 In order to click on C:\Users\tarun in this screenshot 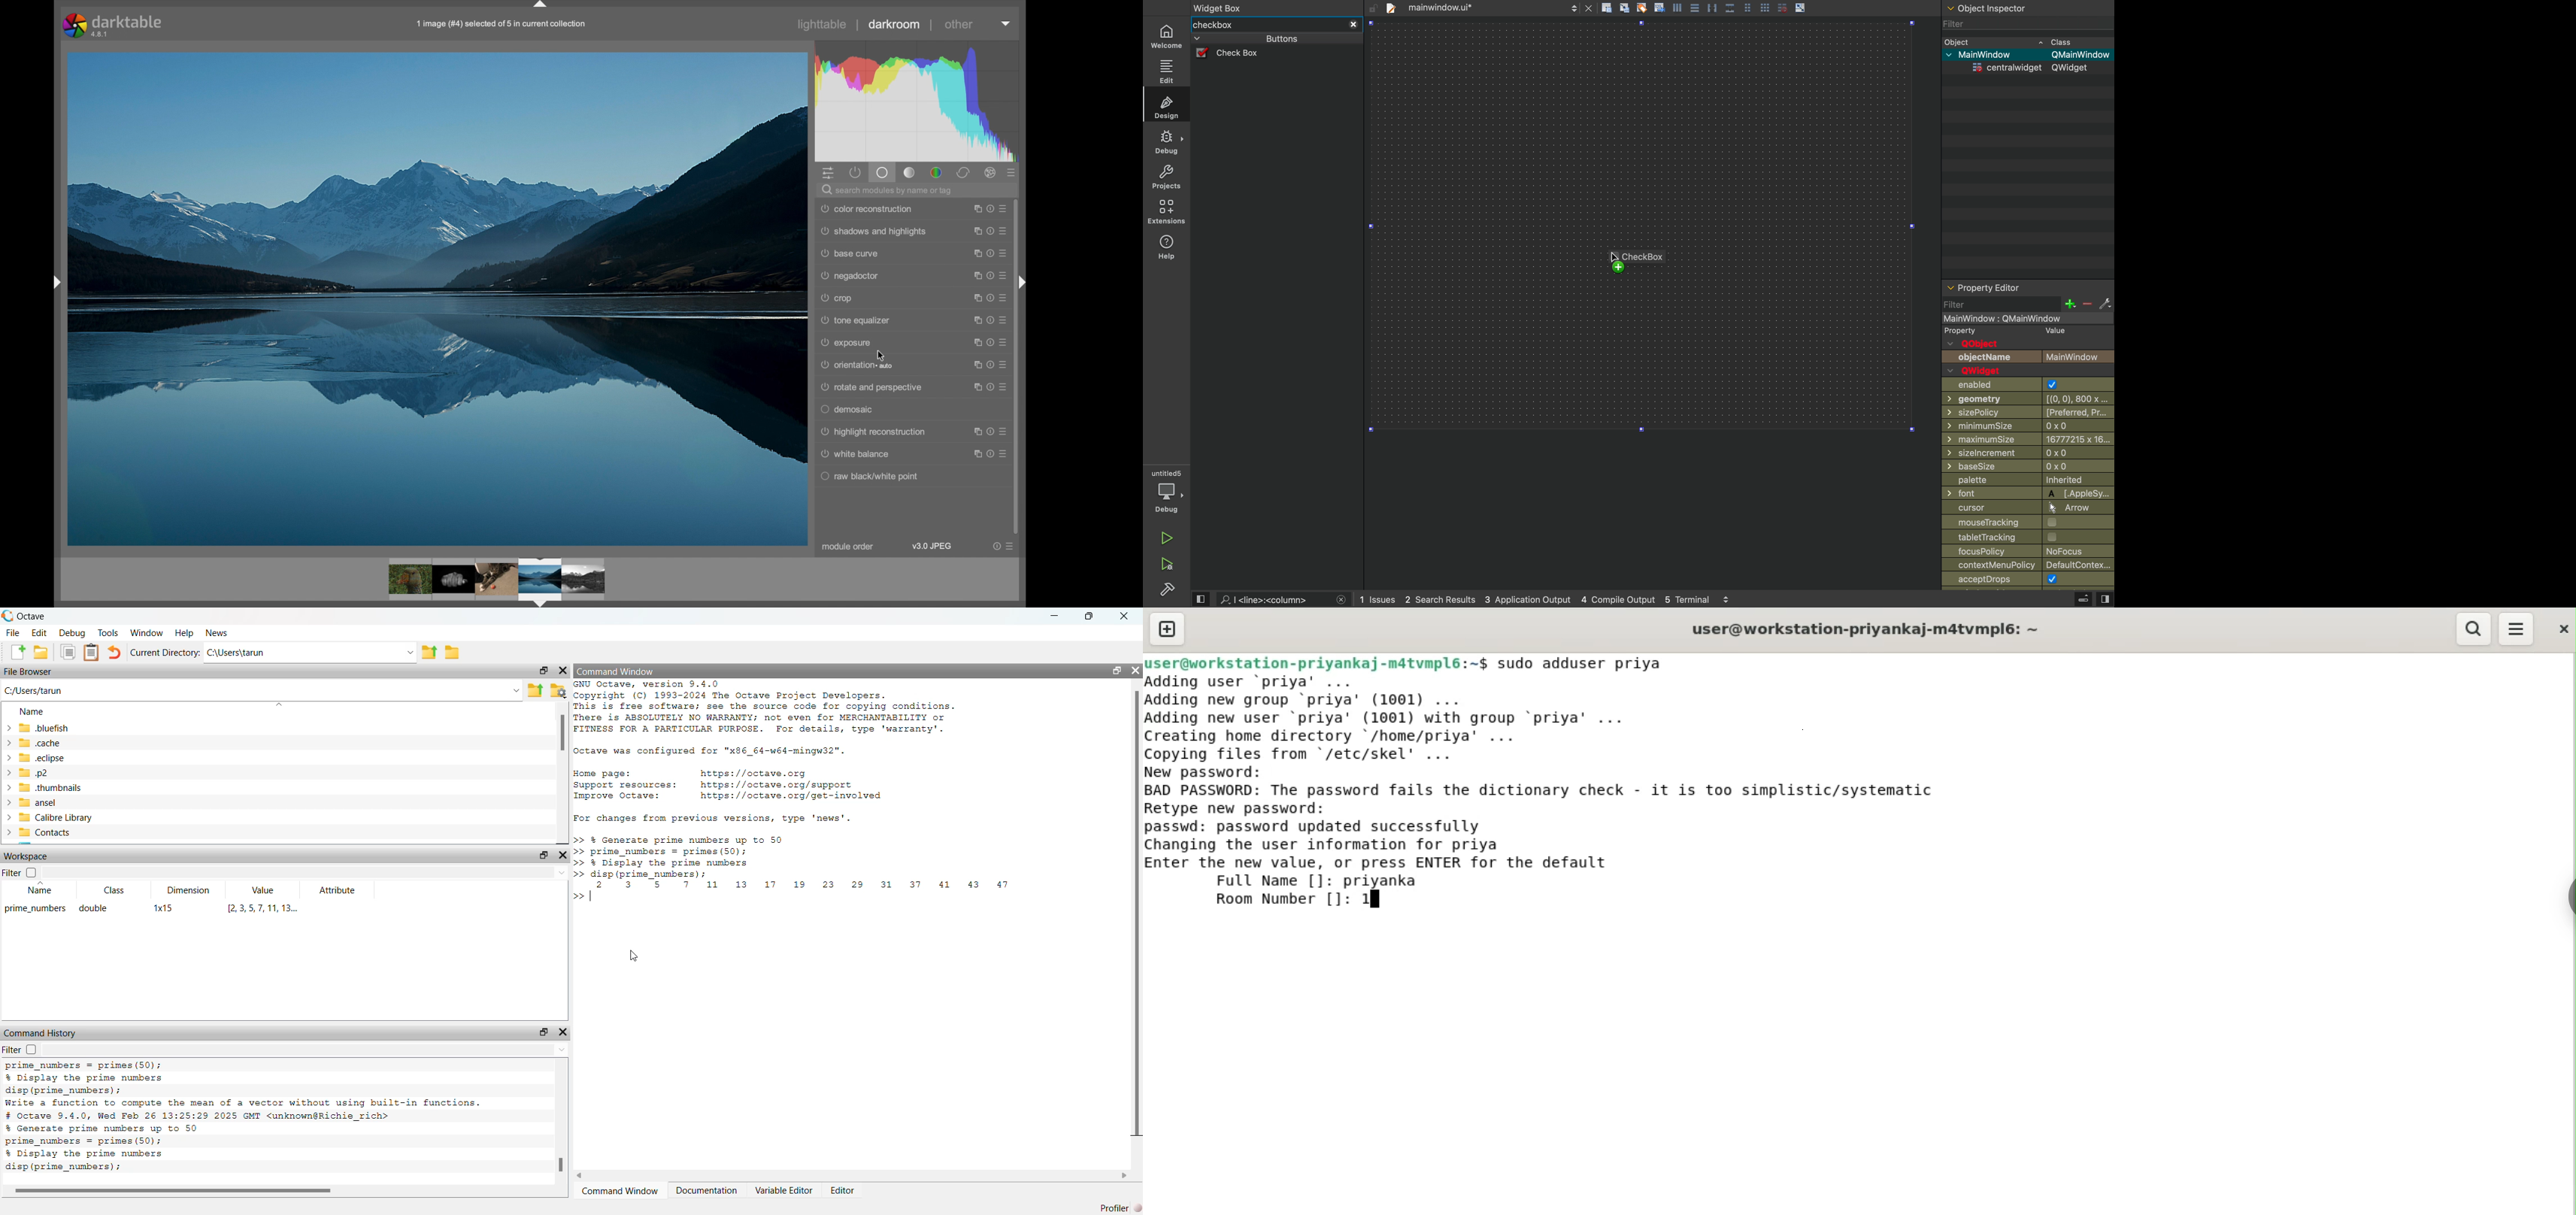, I will do `click(238, 653)`.